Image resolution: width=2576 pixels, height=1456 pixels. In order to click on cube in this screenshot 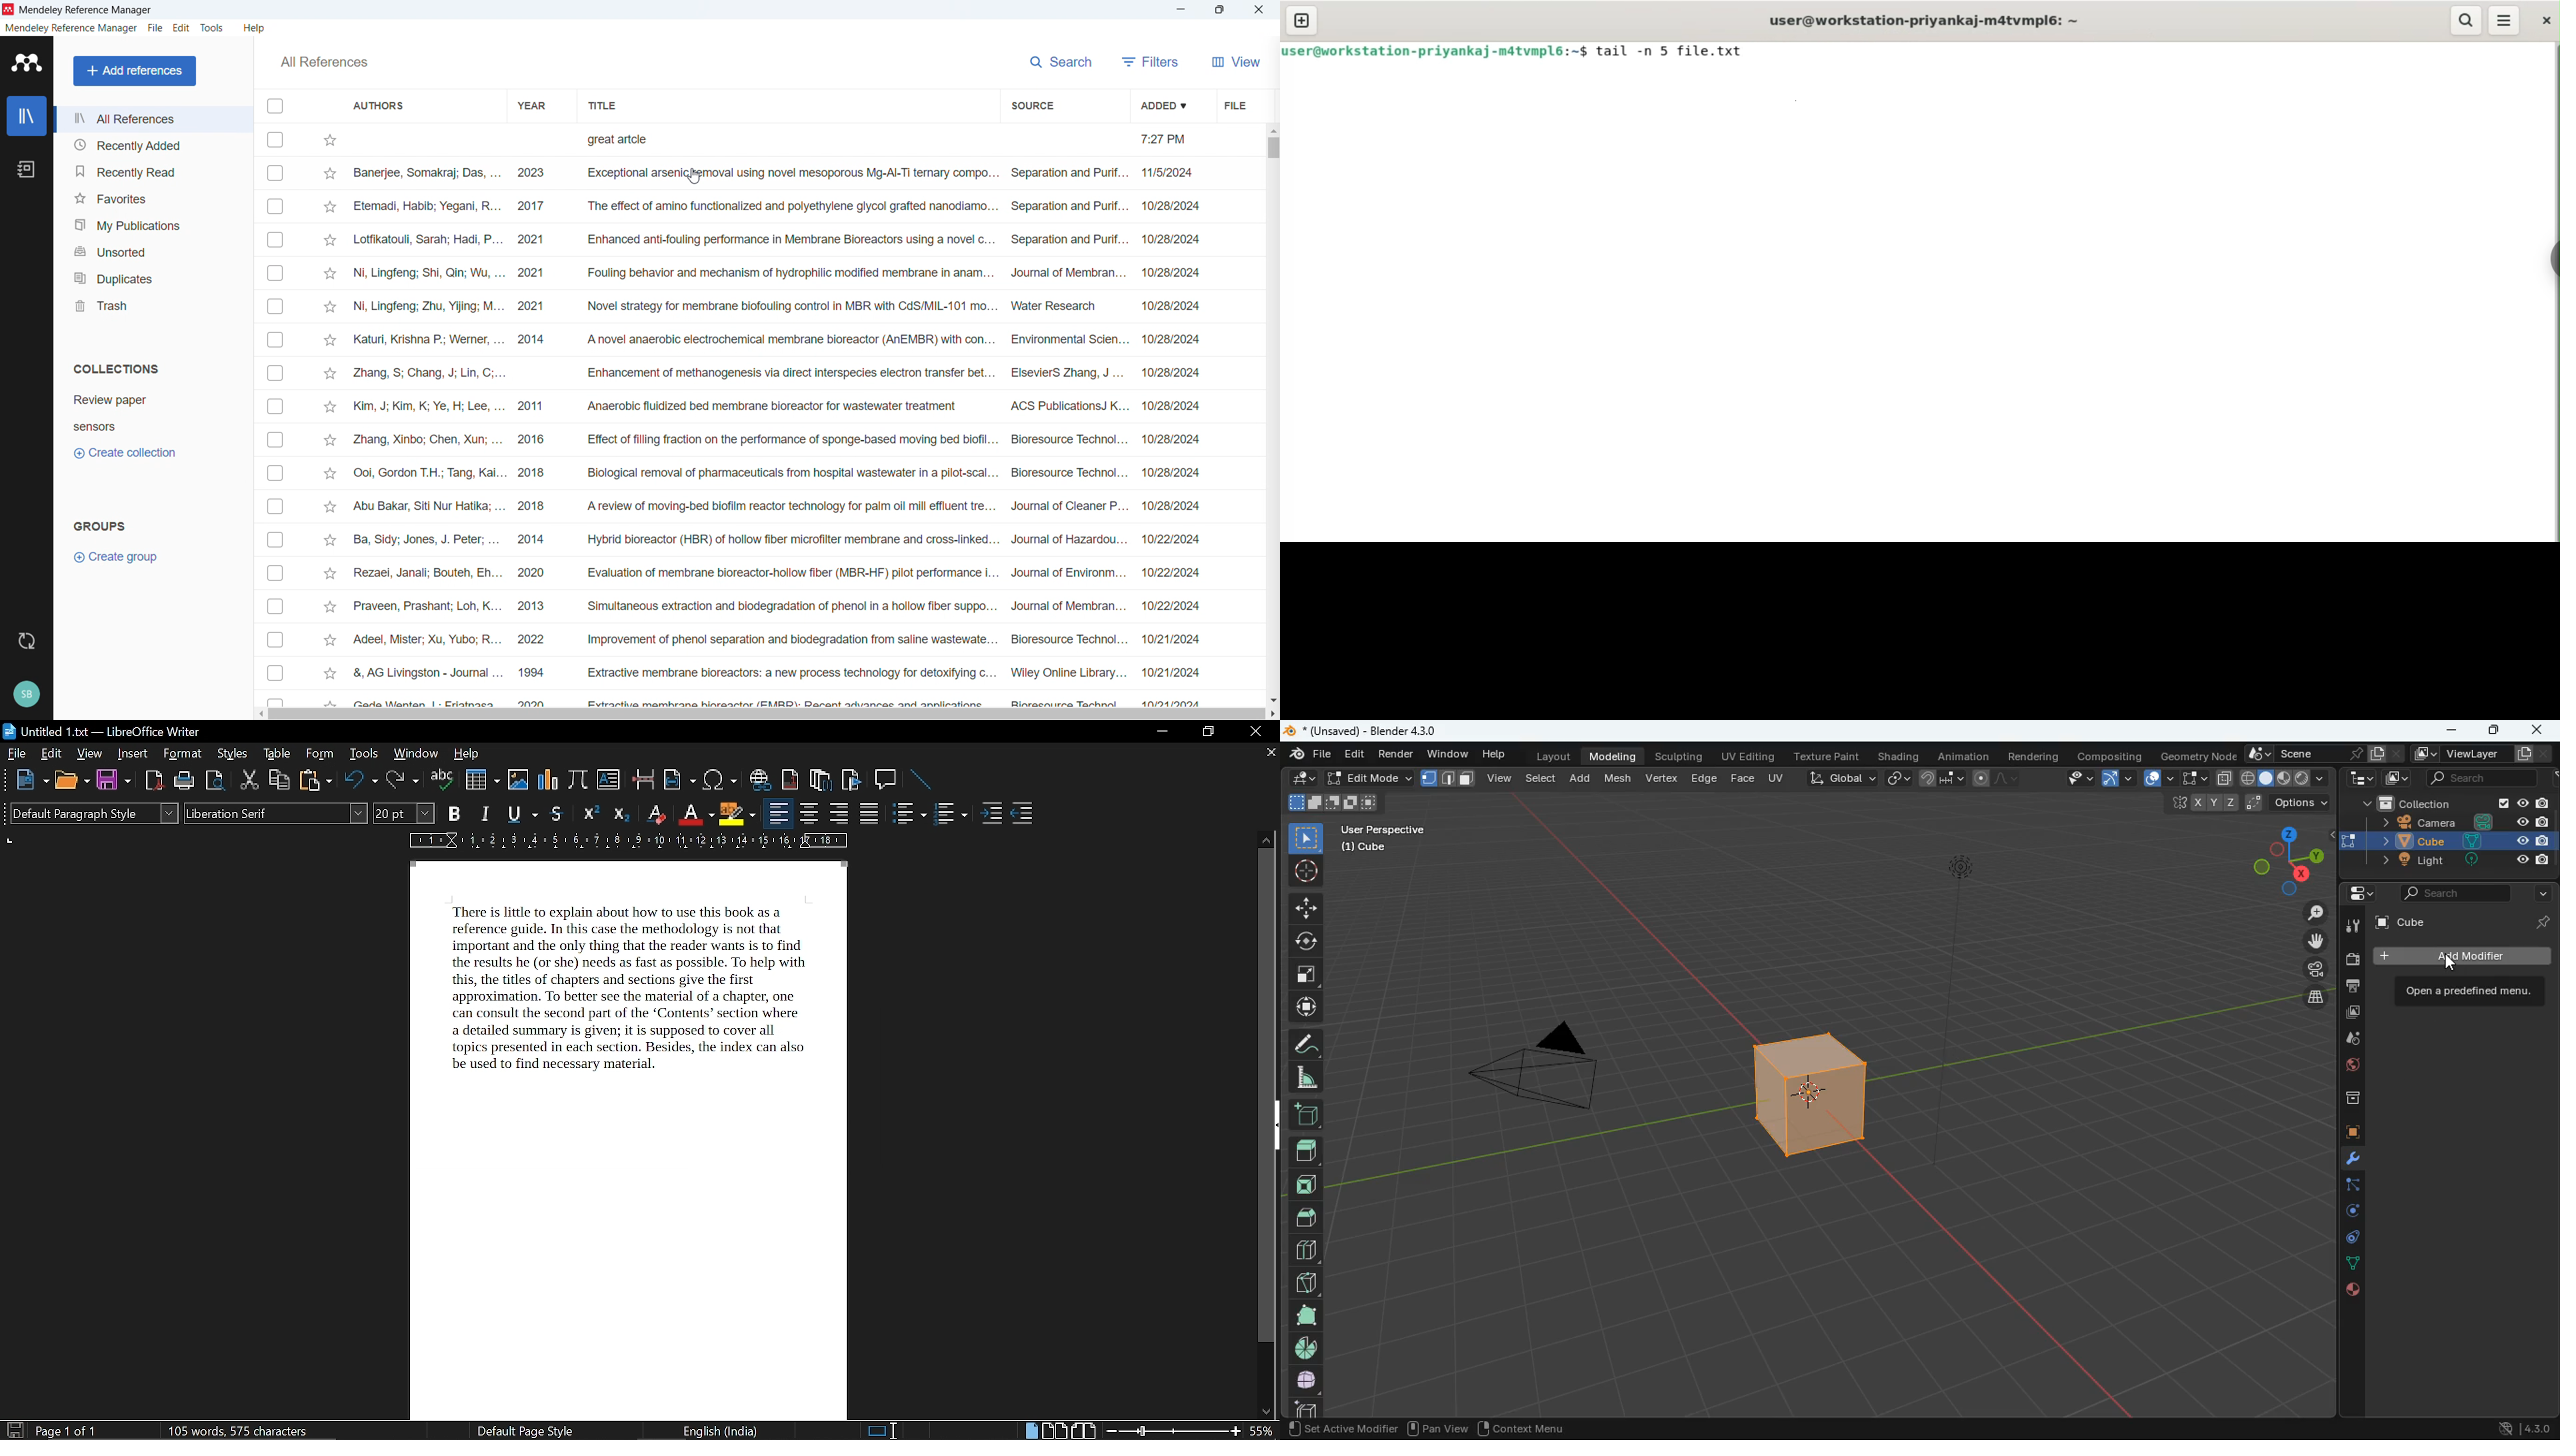, I will do `click(1302, 1409)`.